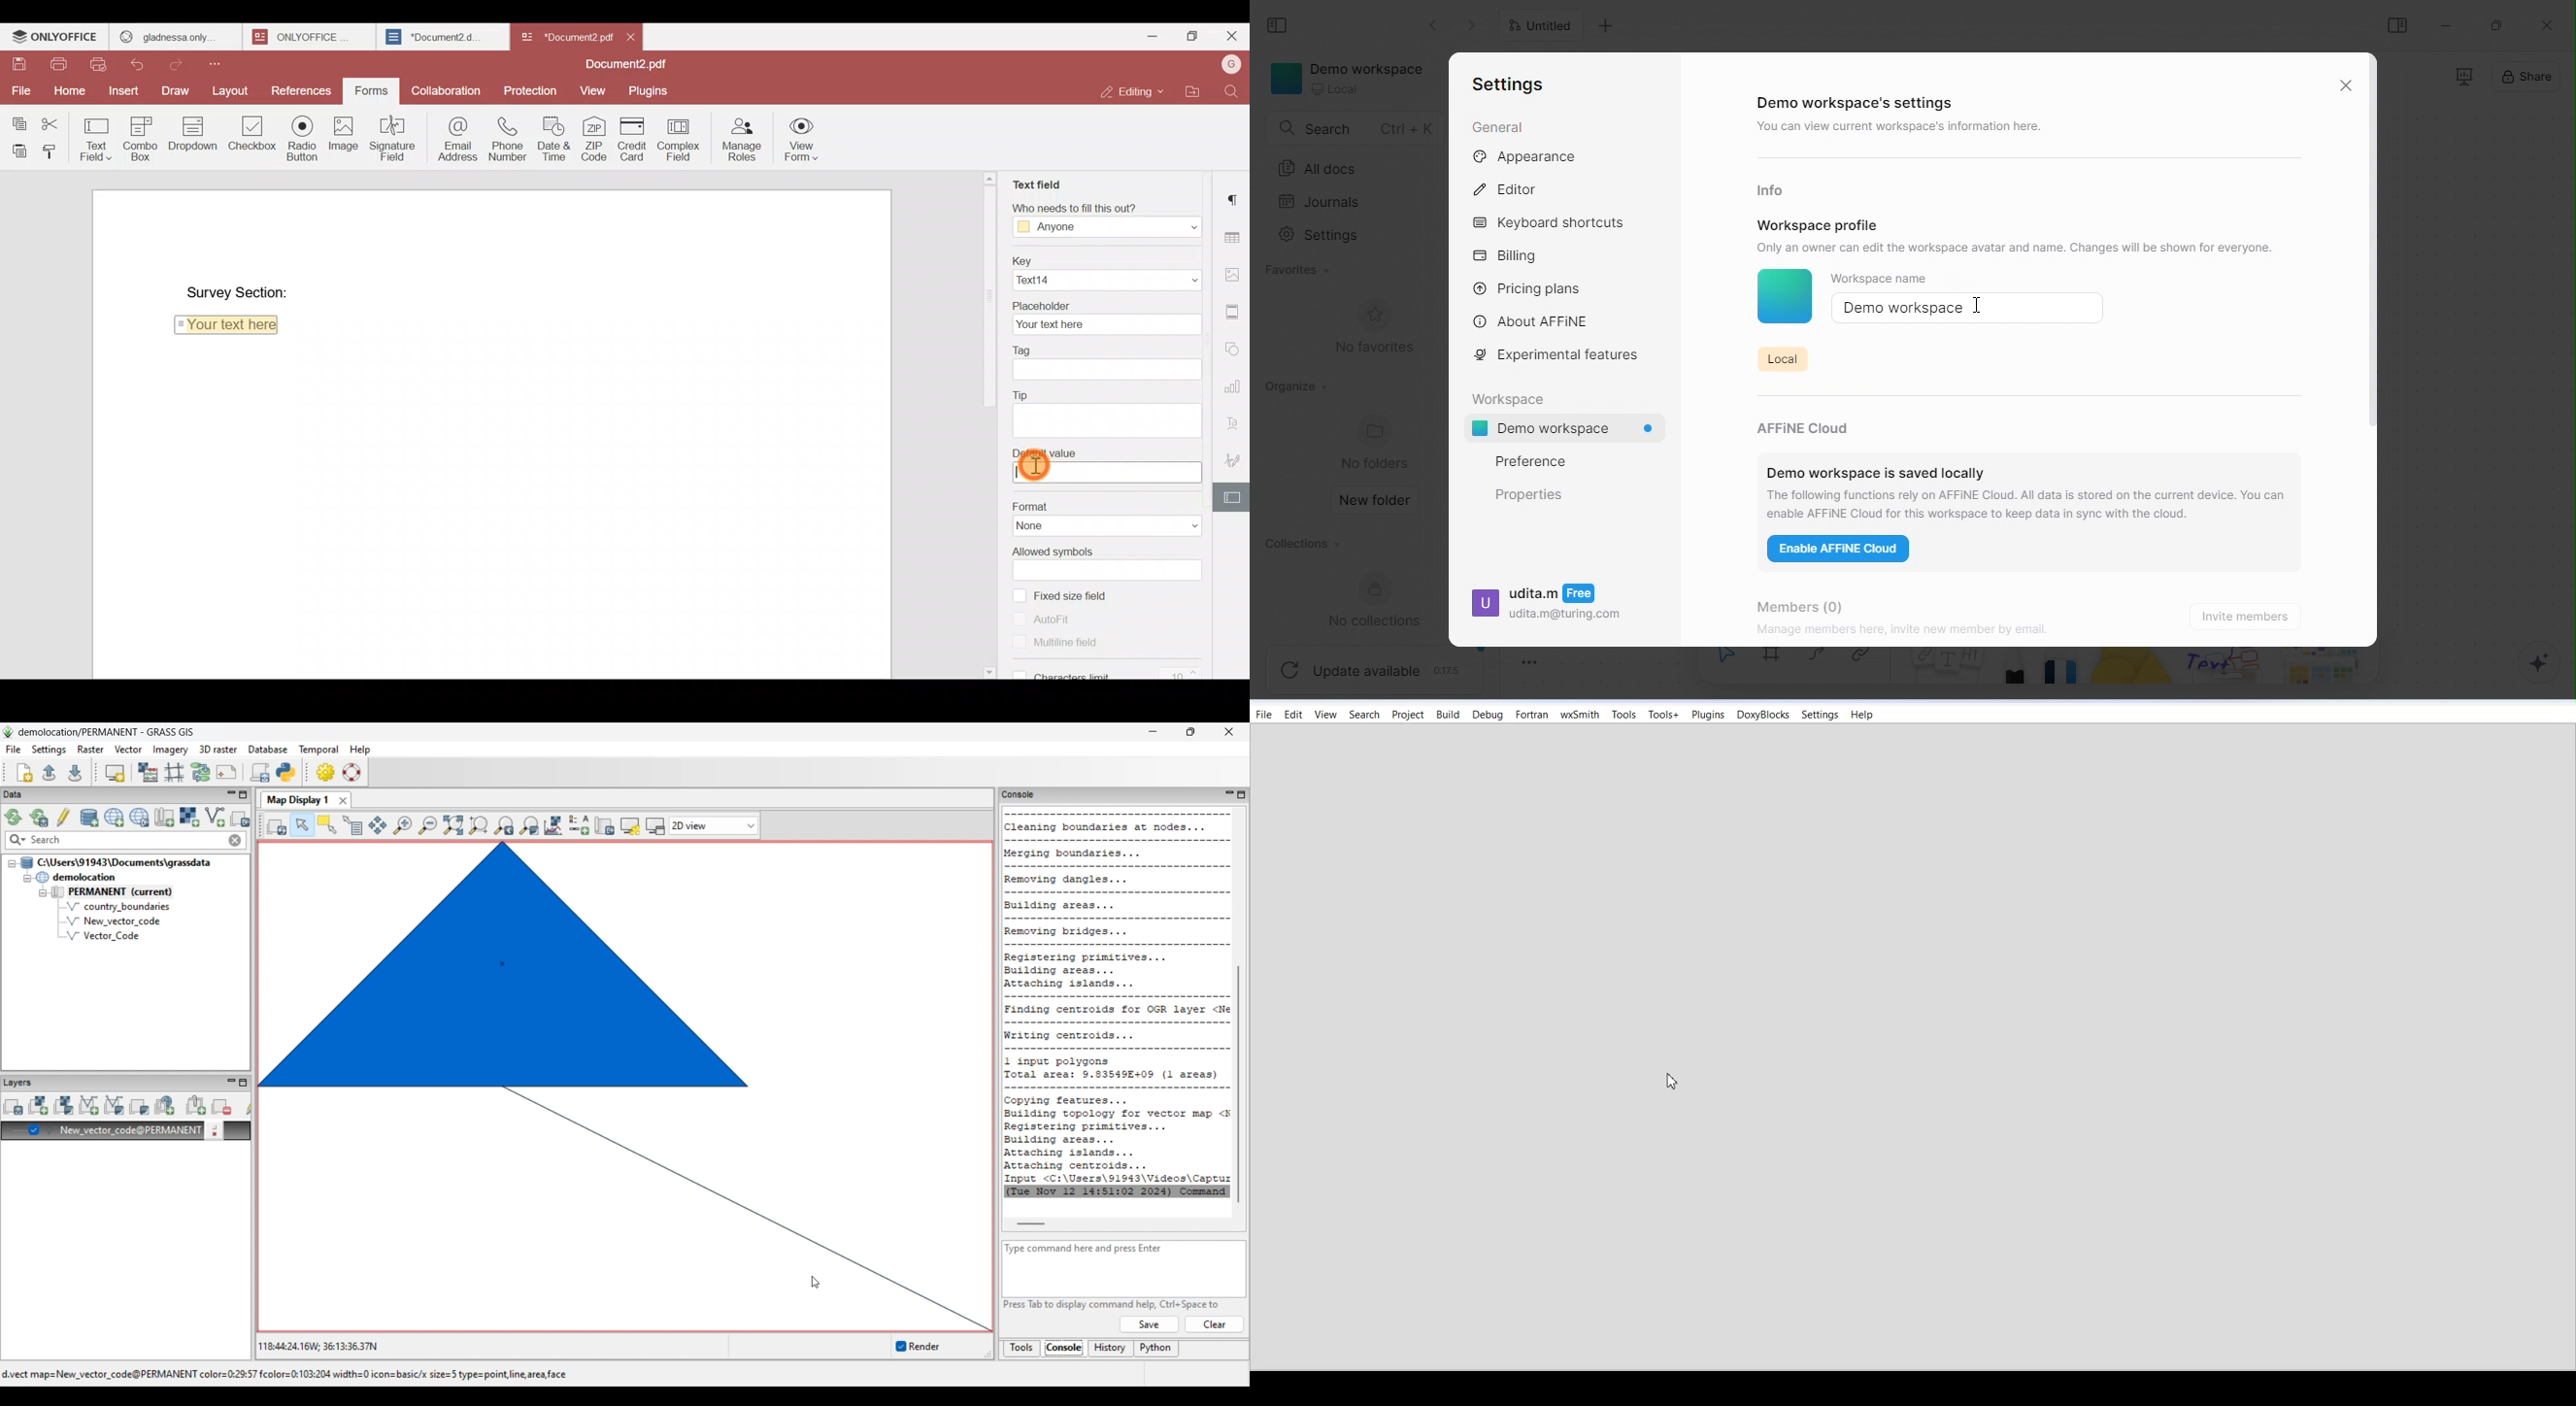 The width and height of the screenshot is (2576, 1428). What do you see at coordinates (1301, 271) in the screenshot?
I see `favorites` at bounding box center [1301, 271].